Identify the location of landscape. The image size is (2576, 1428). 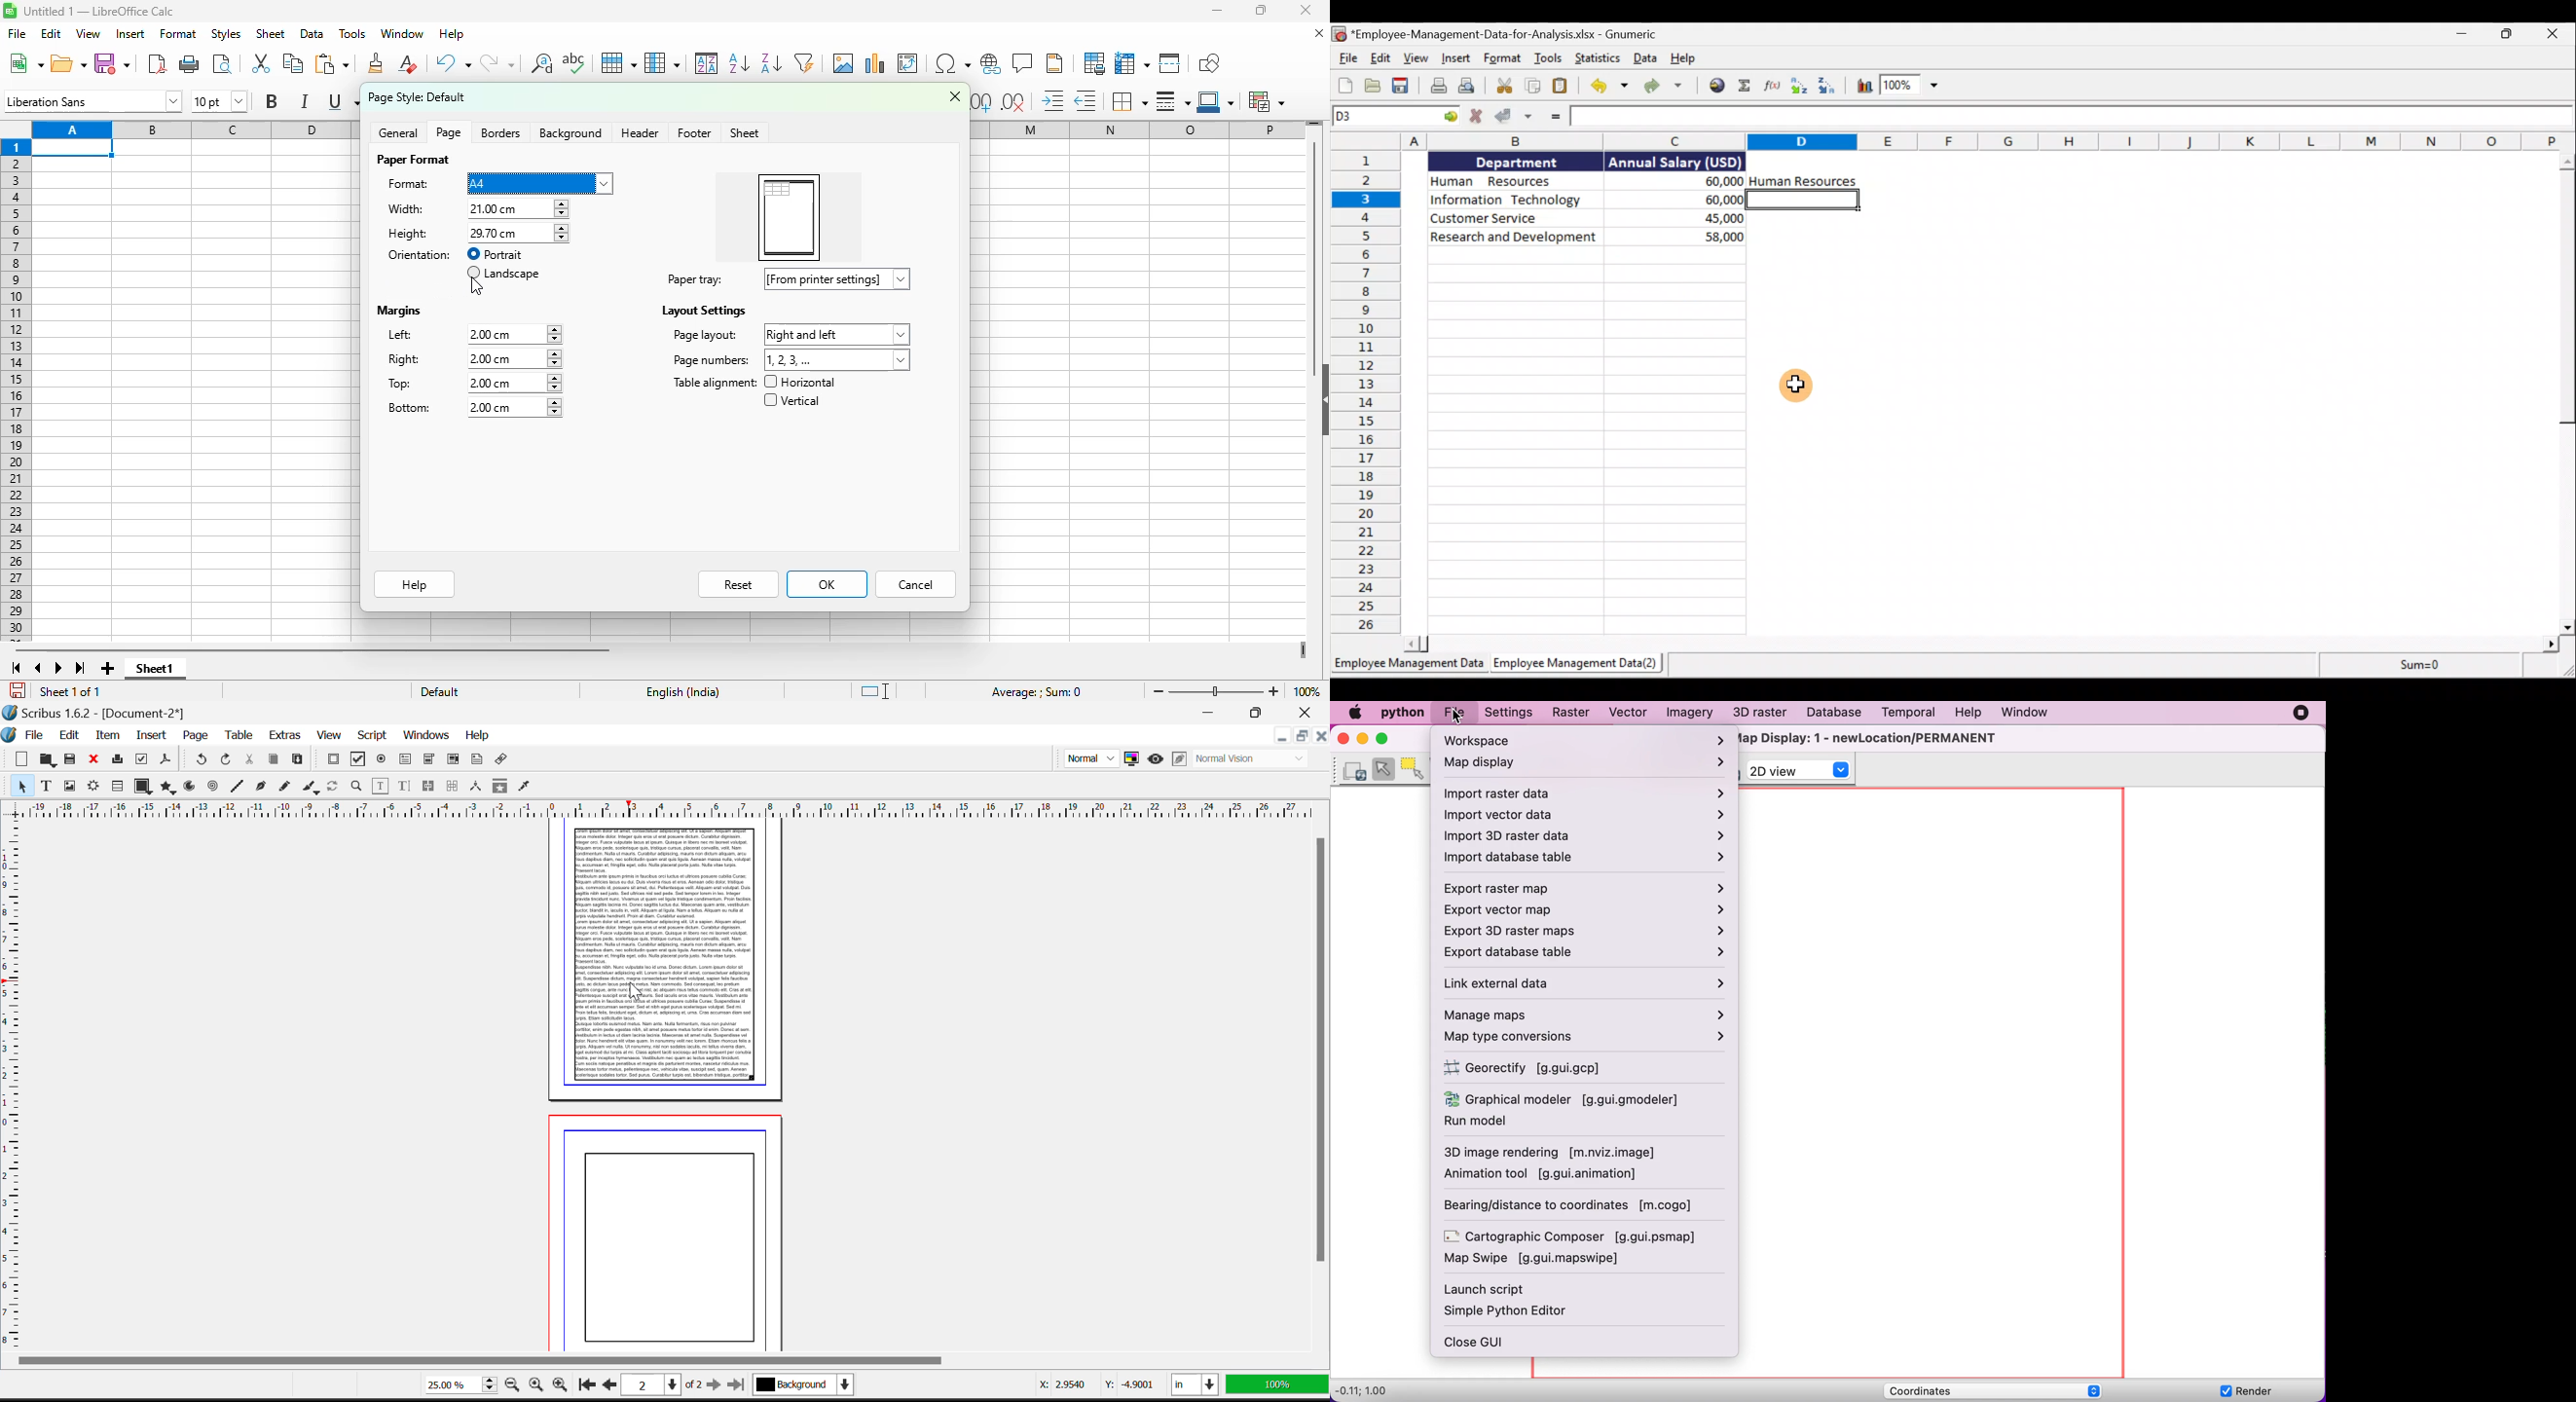
(502, 274).